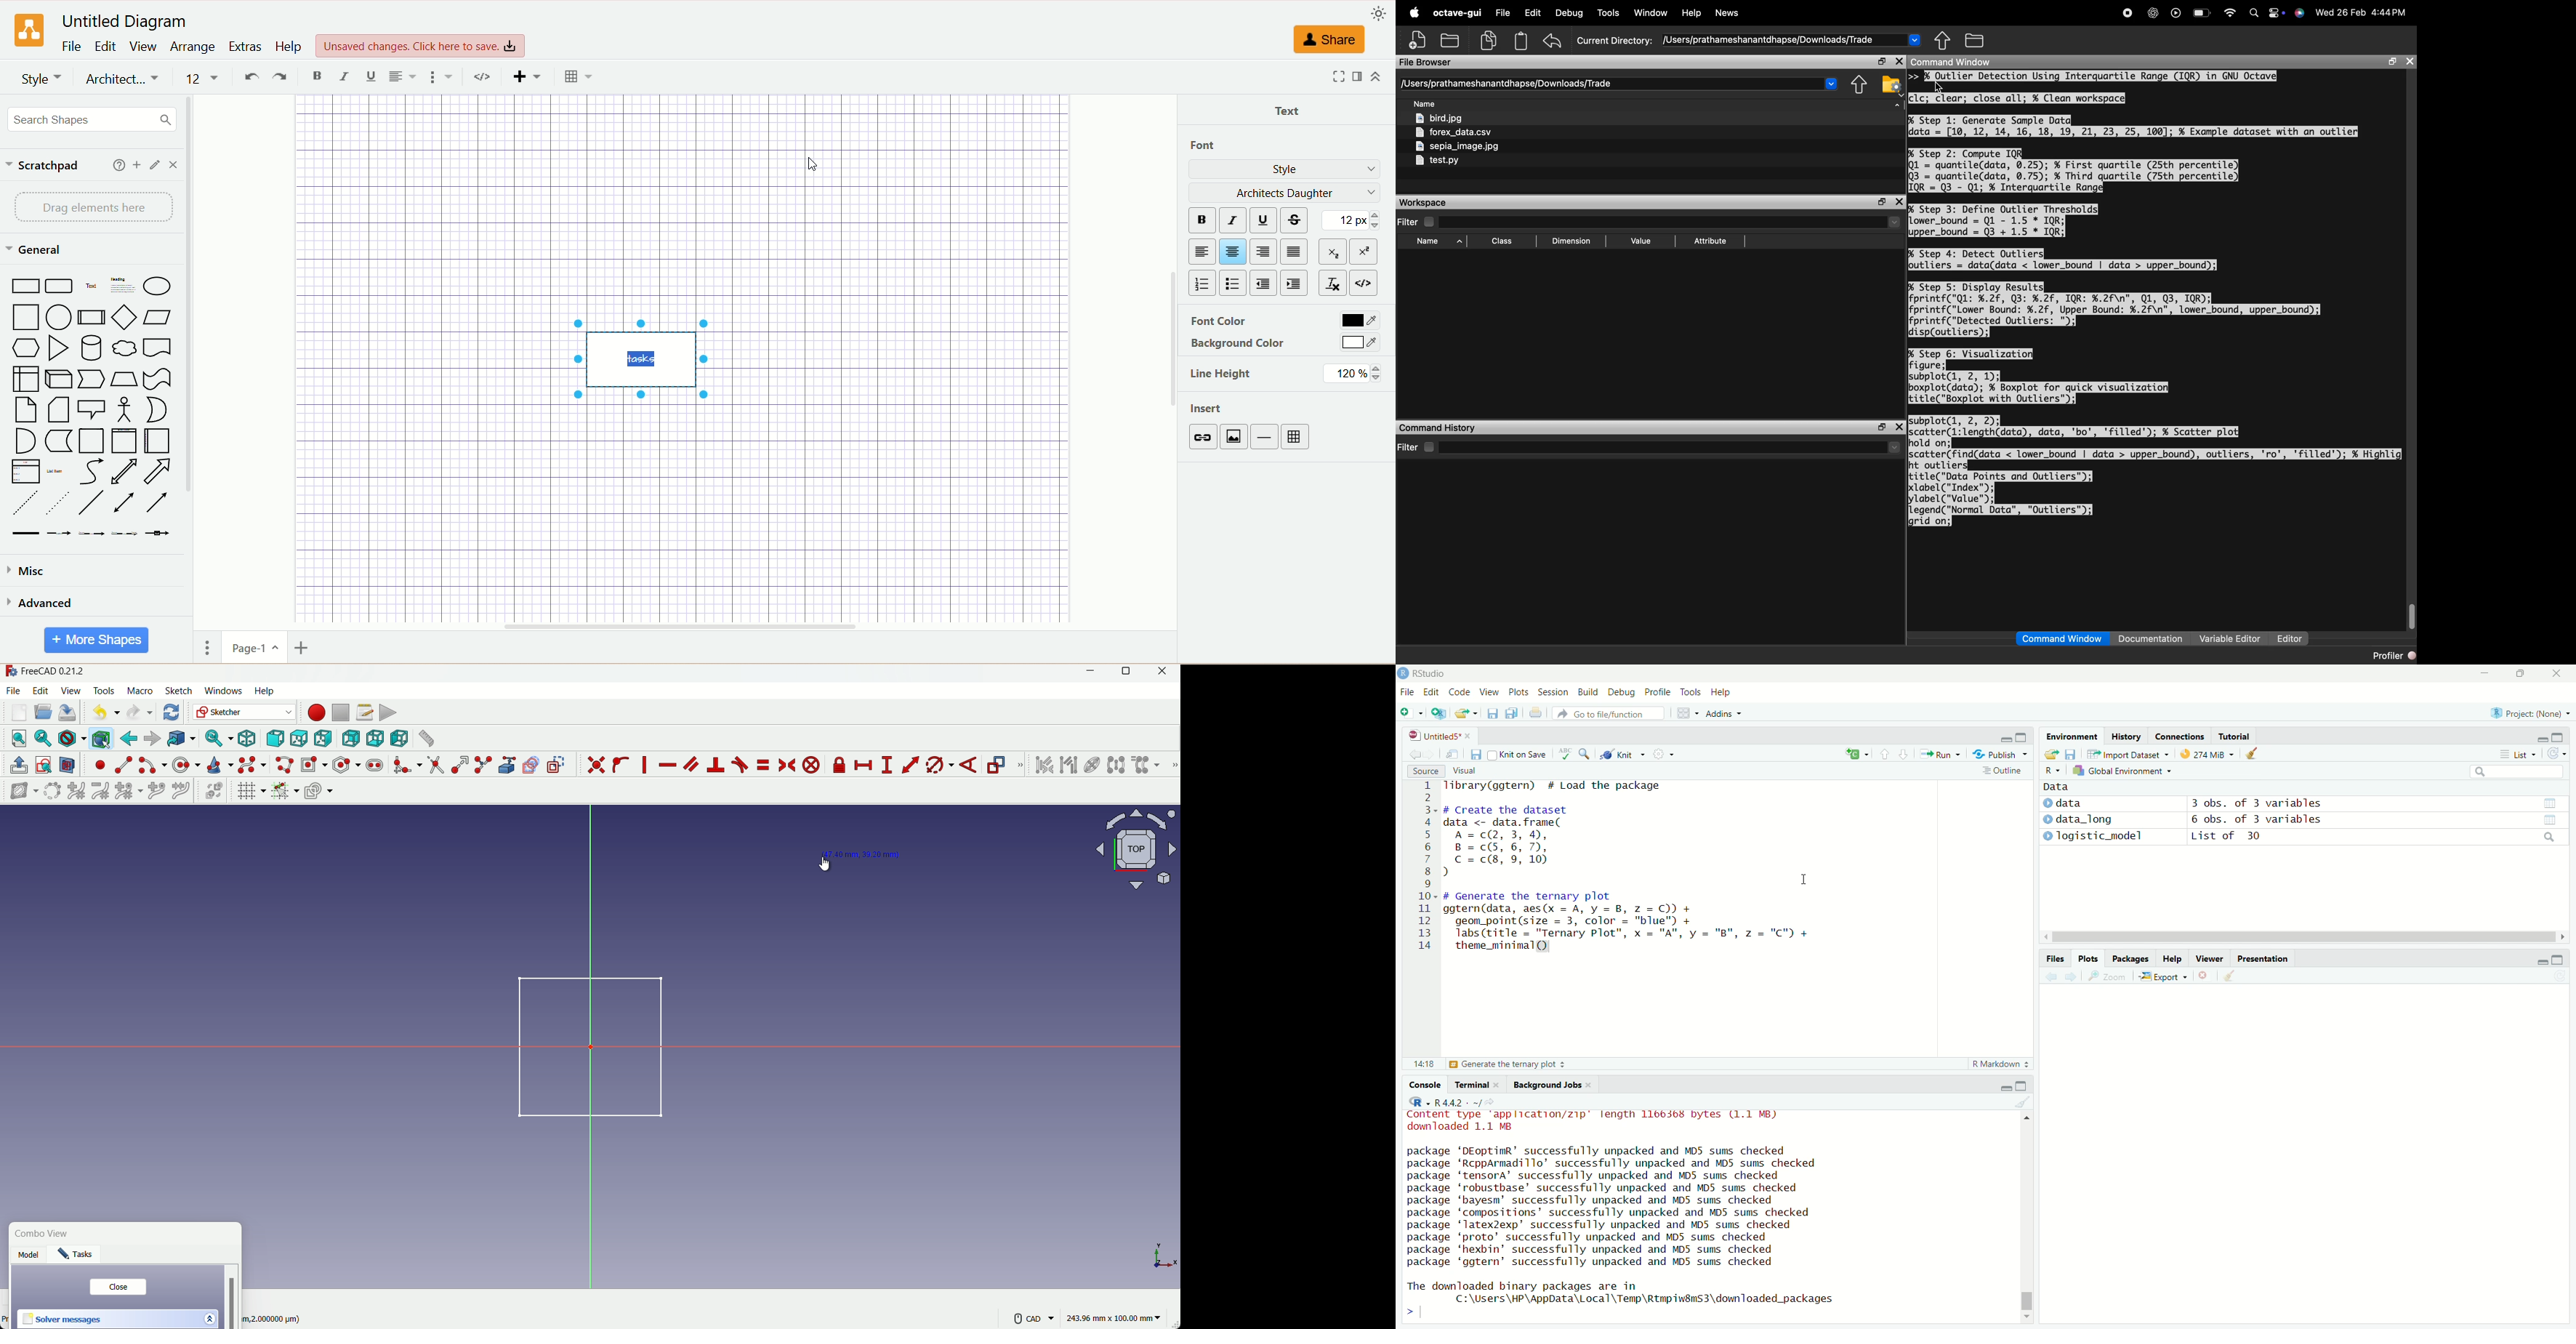  I want to click on right, so click(1264, 252).